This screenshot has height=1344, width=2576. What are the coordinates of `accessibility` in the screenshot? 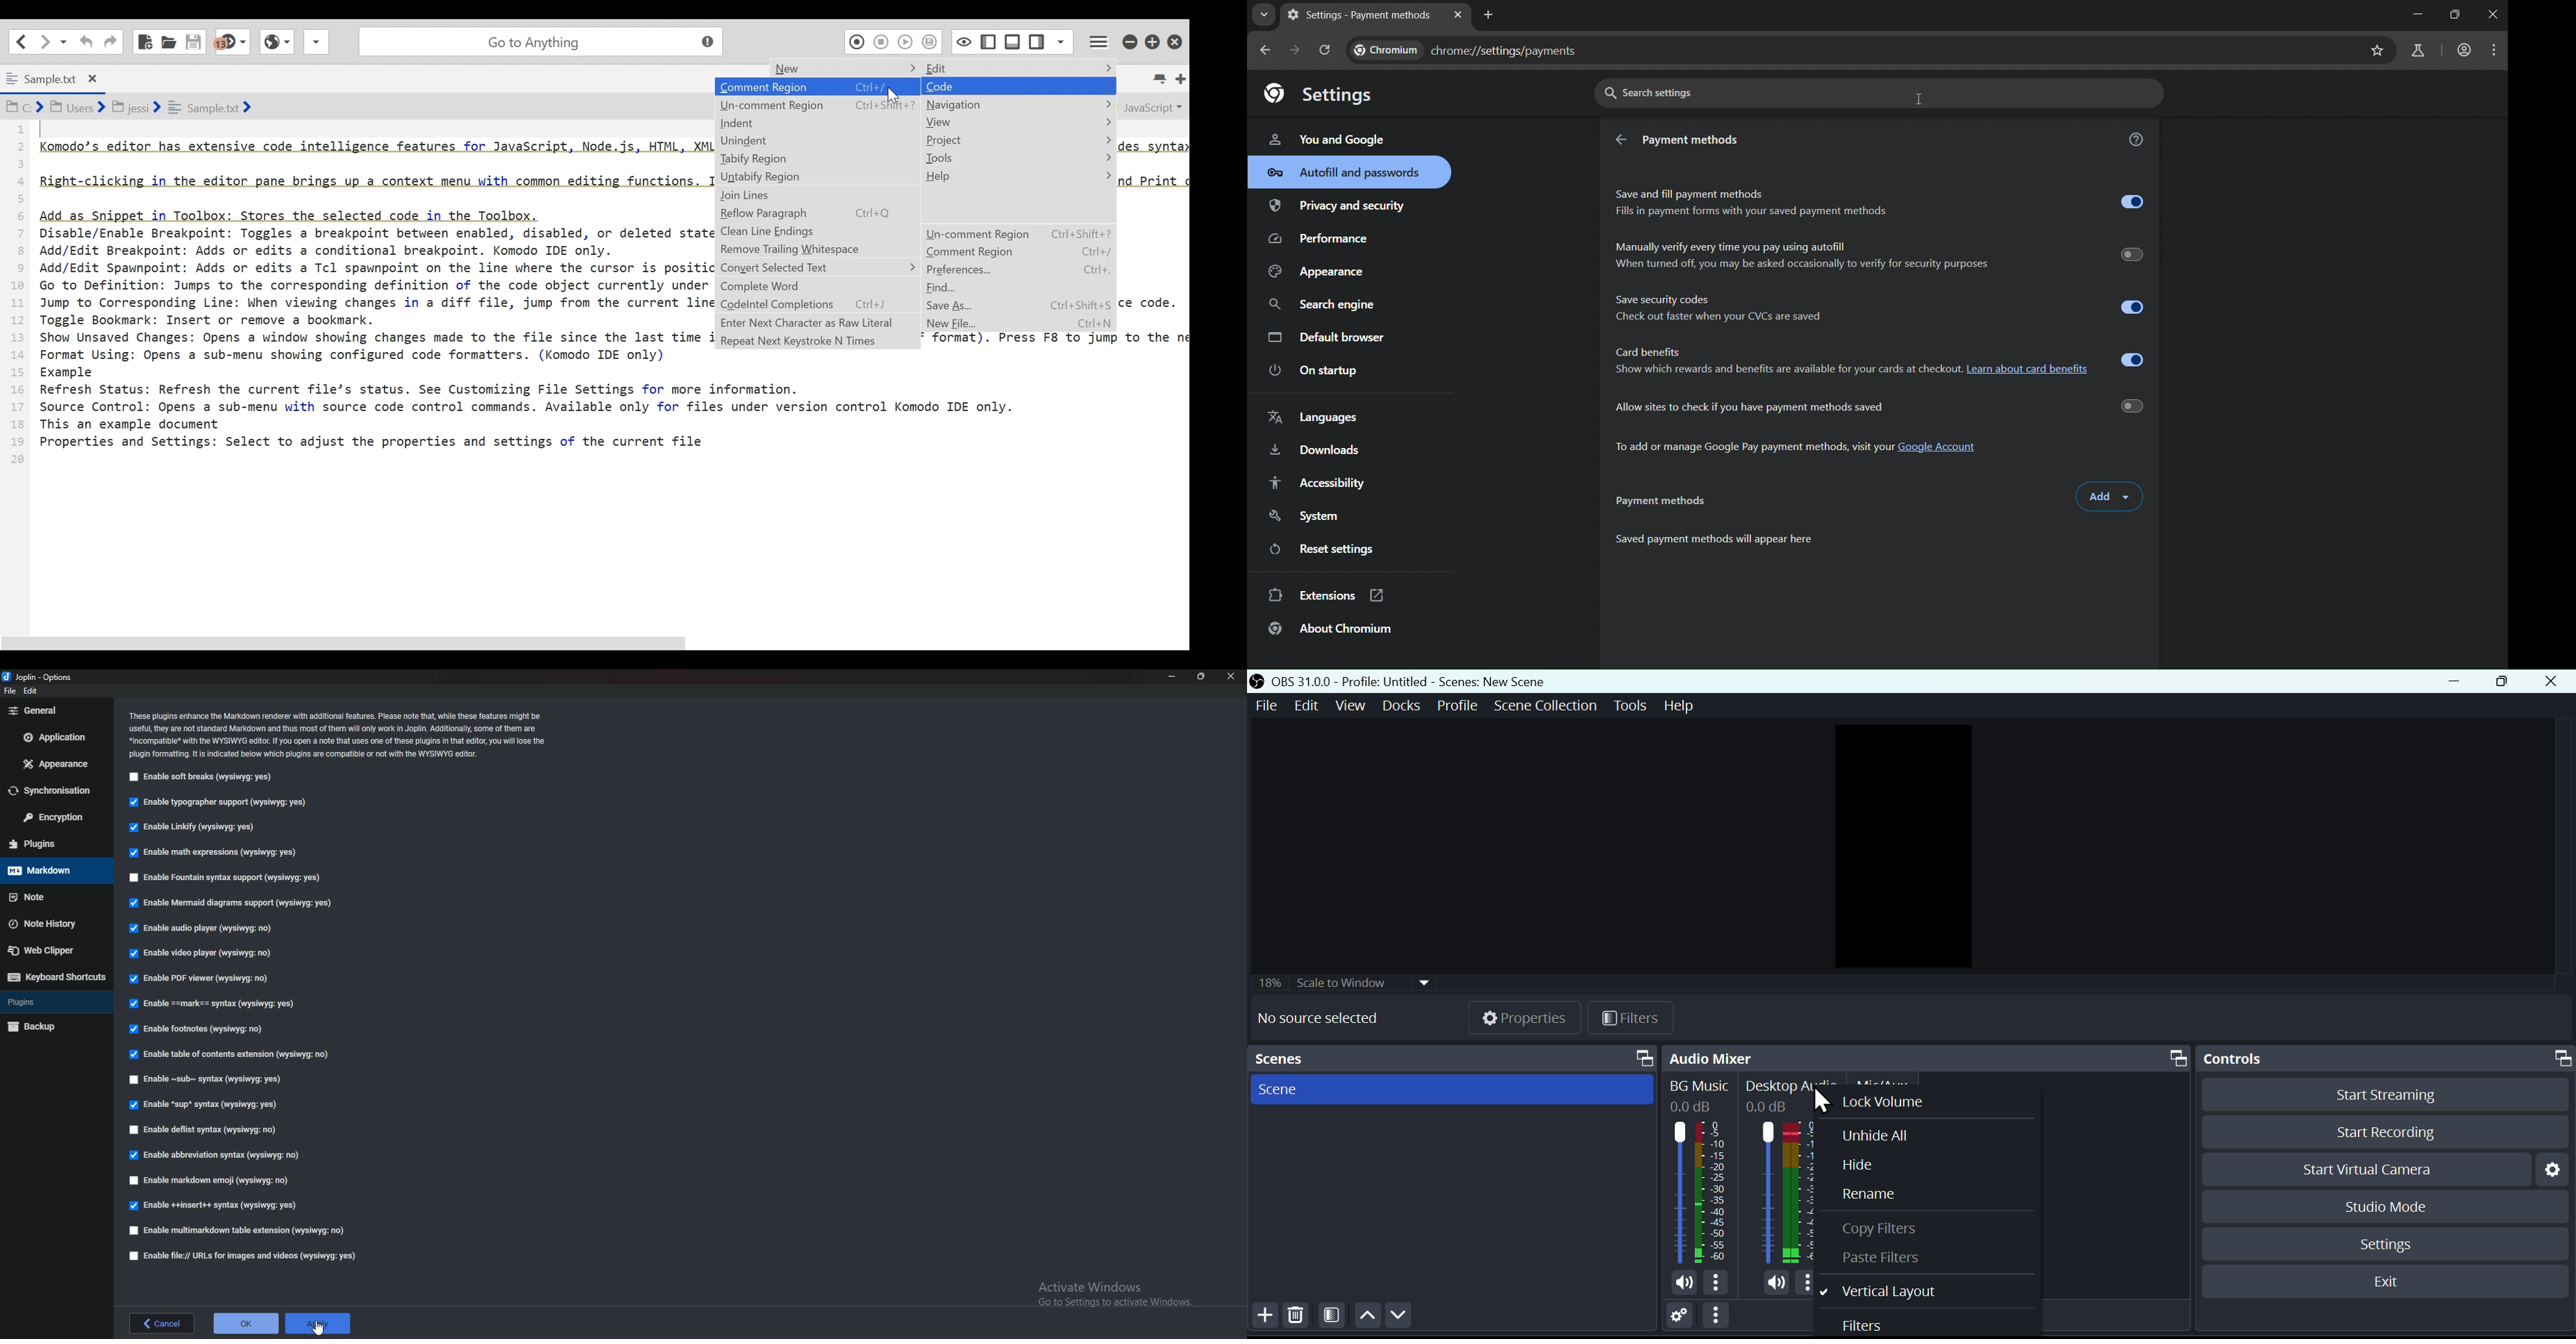 It's located at (1318, 482).